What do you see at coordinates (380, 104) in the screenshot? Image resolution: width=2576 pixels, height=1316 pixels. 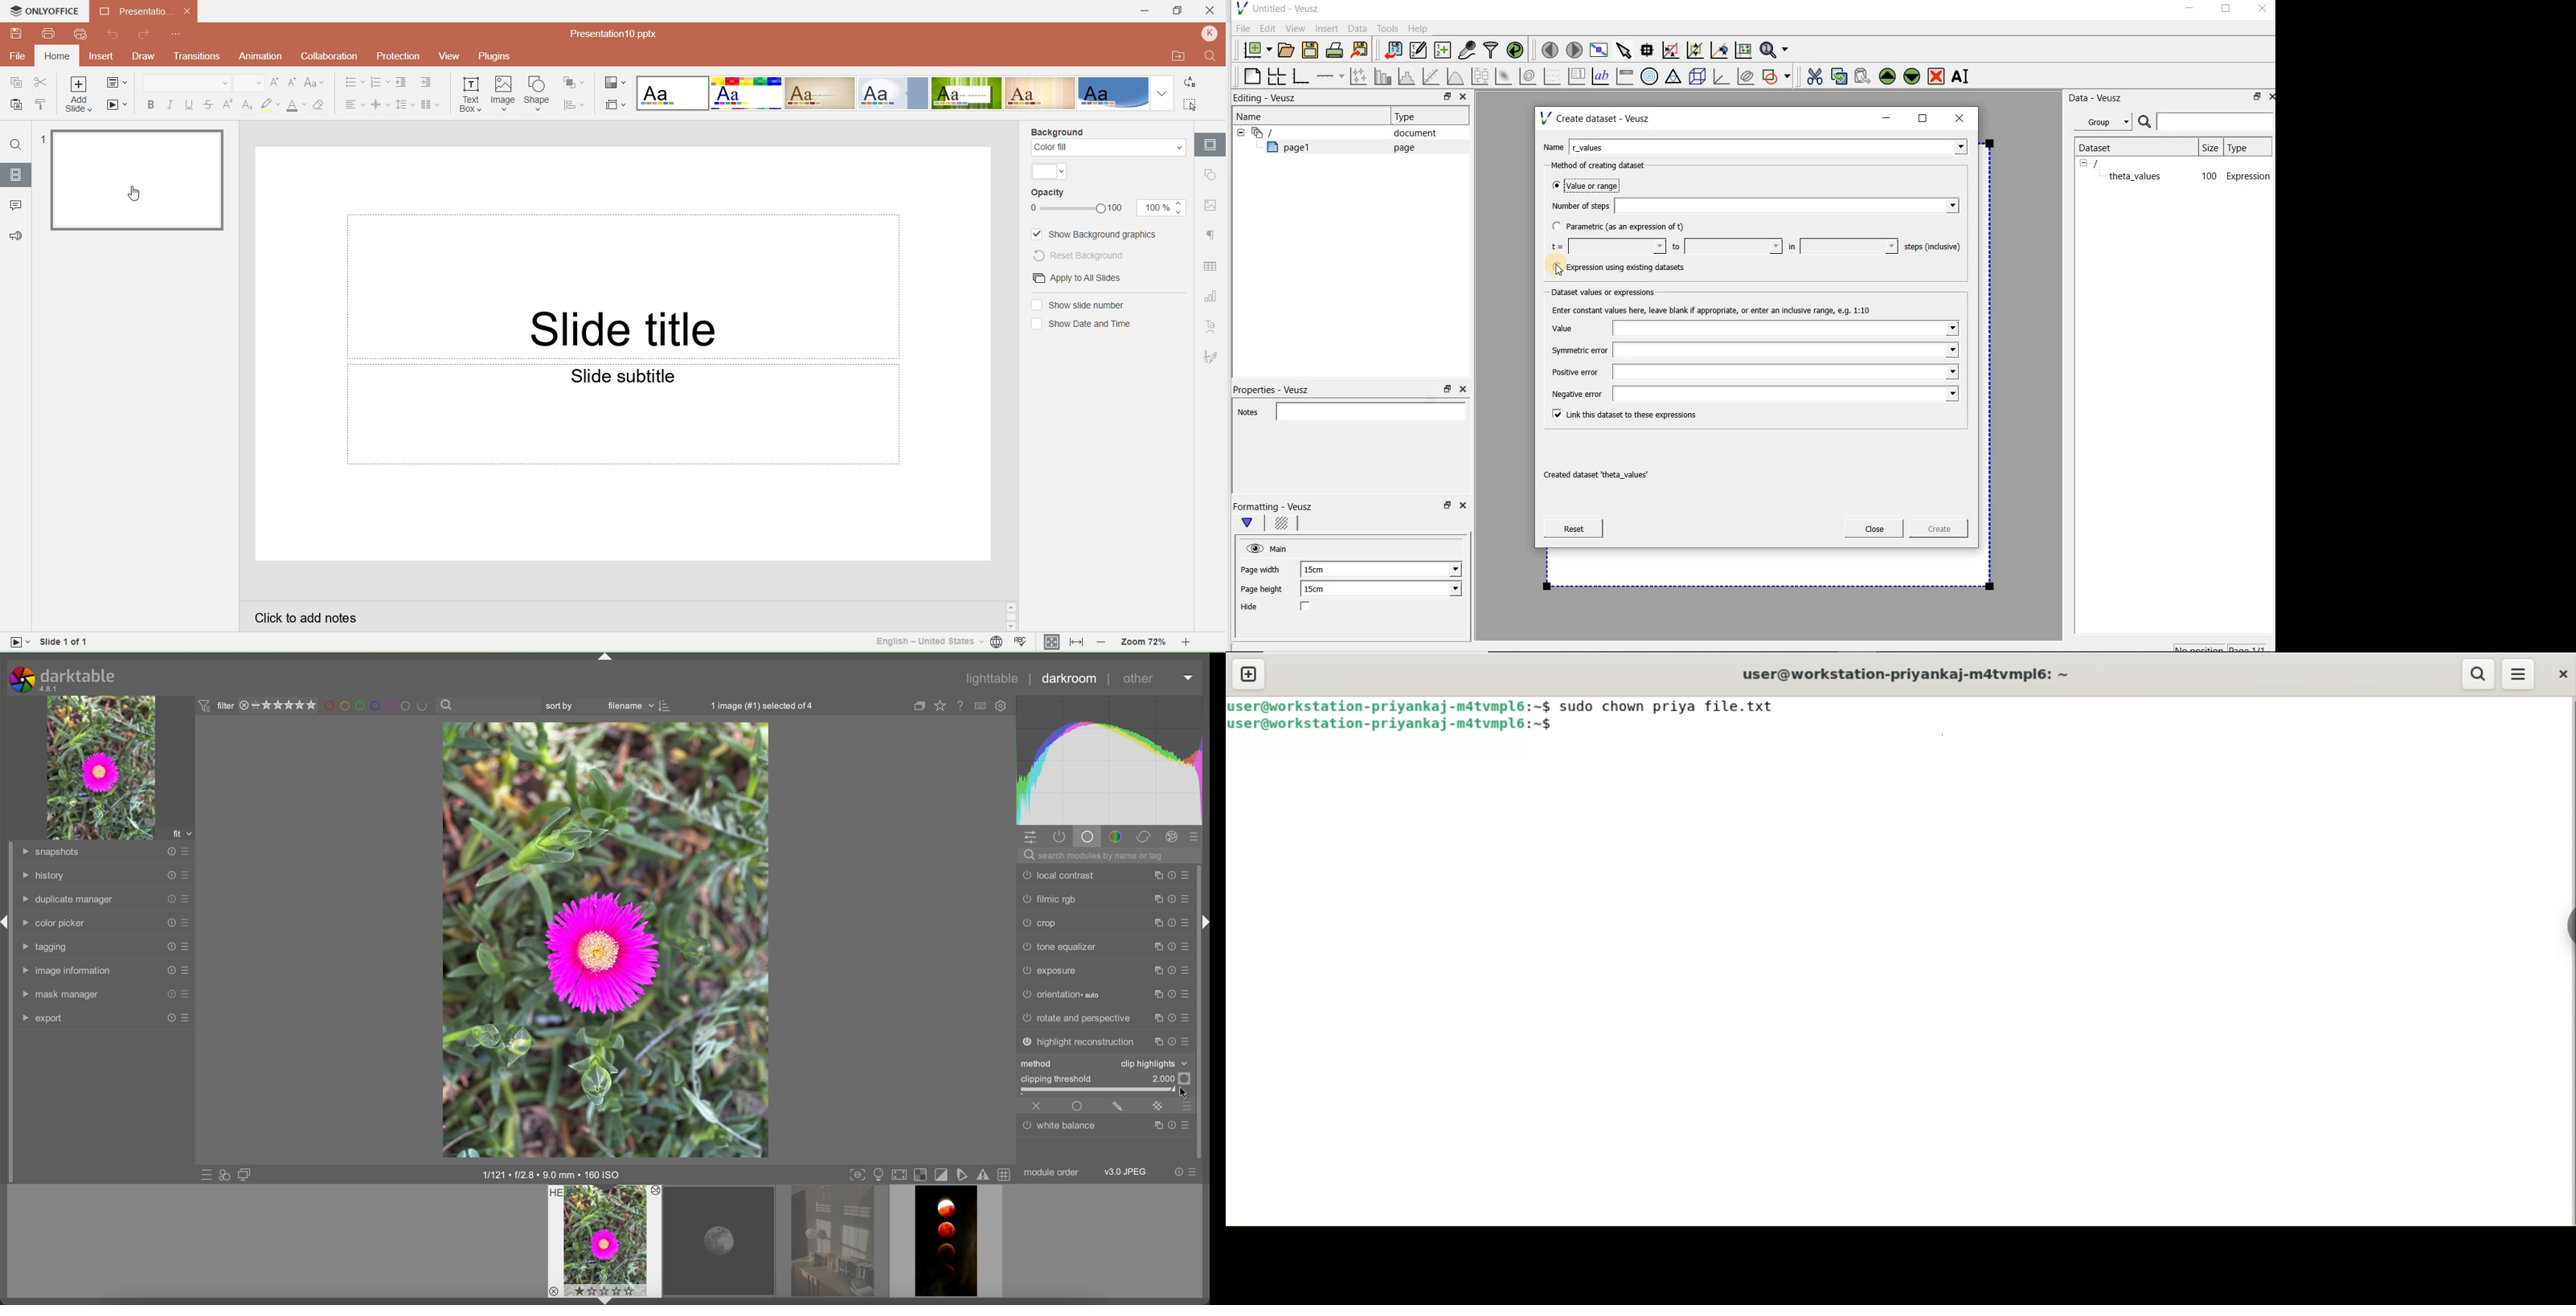 I see `Vertical align` at bounding box center [380, 104].